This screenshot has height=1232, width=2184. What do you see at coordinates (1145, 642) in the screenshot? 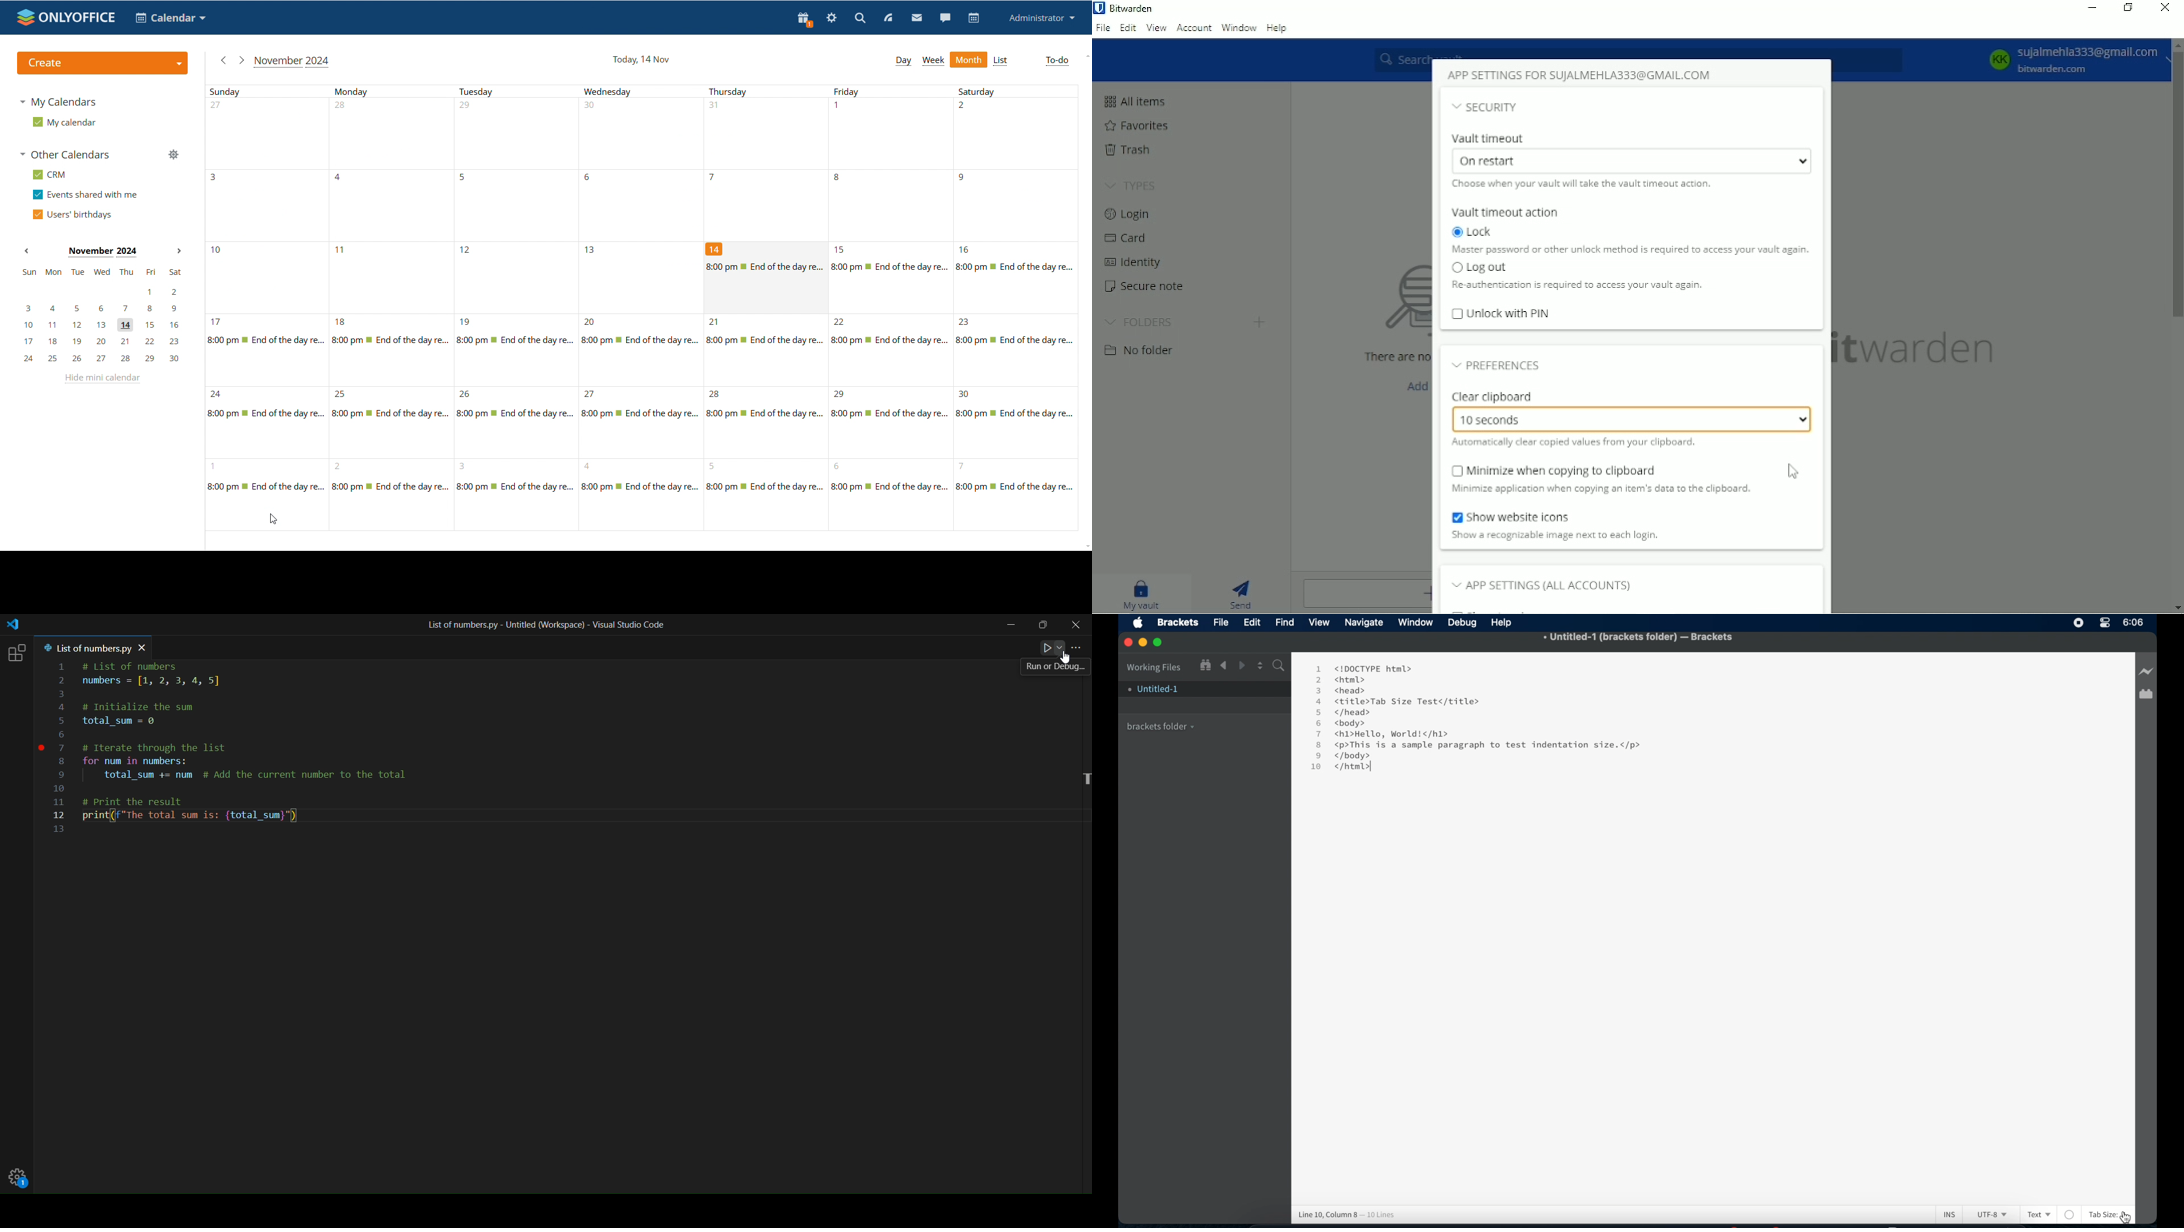
I see `Minimize` at bounding box center [1145, 642].